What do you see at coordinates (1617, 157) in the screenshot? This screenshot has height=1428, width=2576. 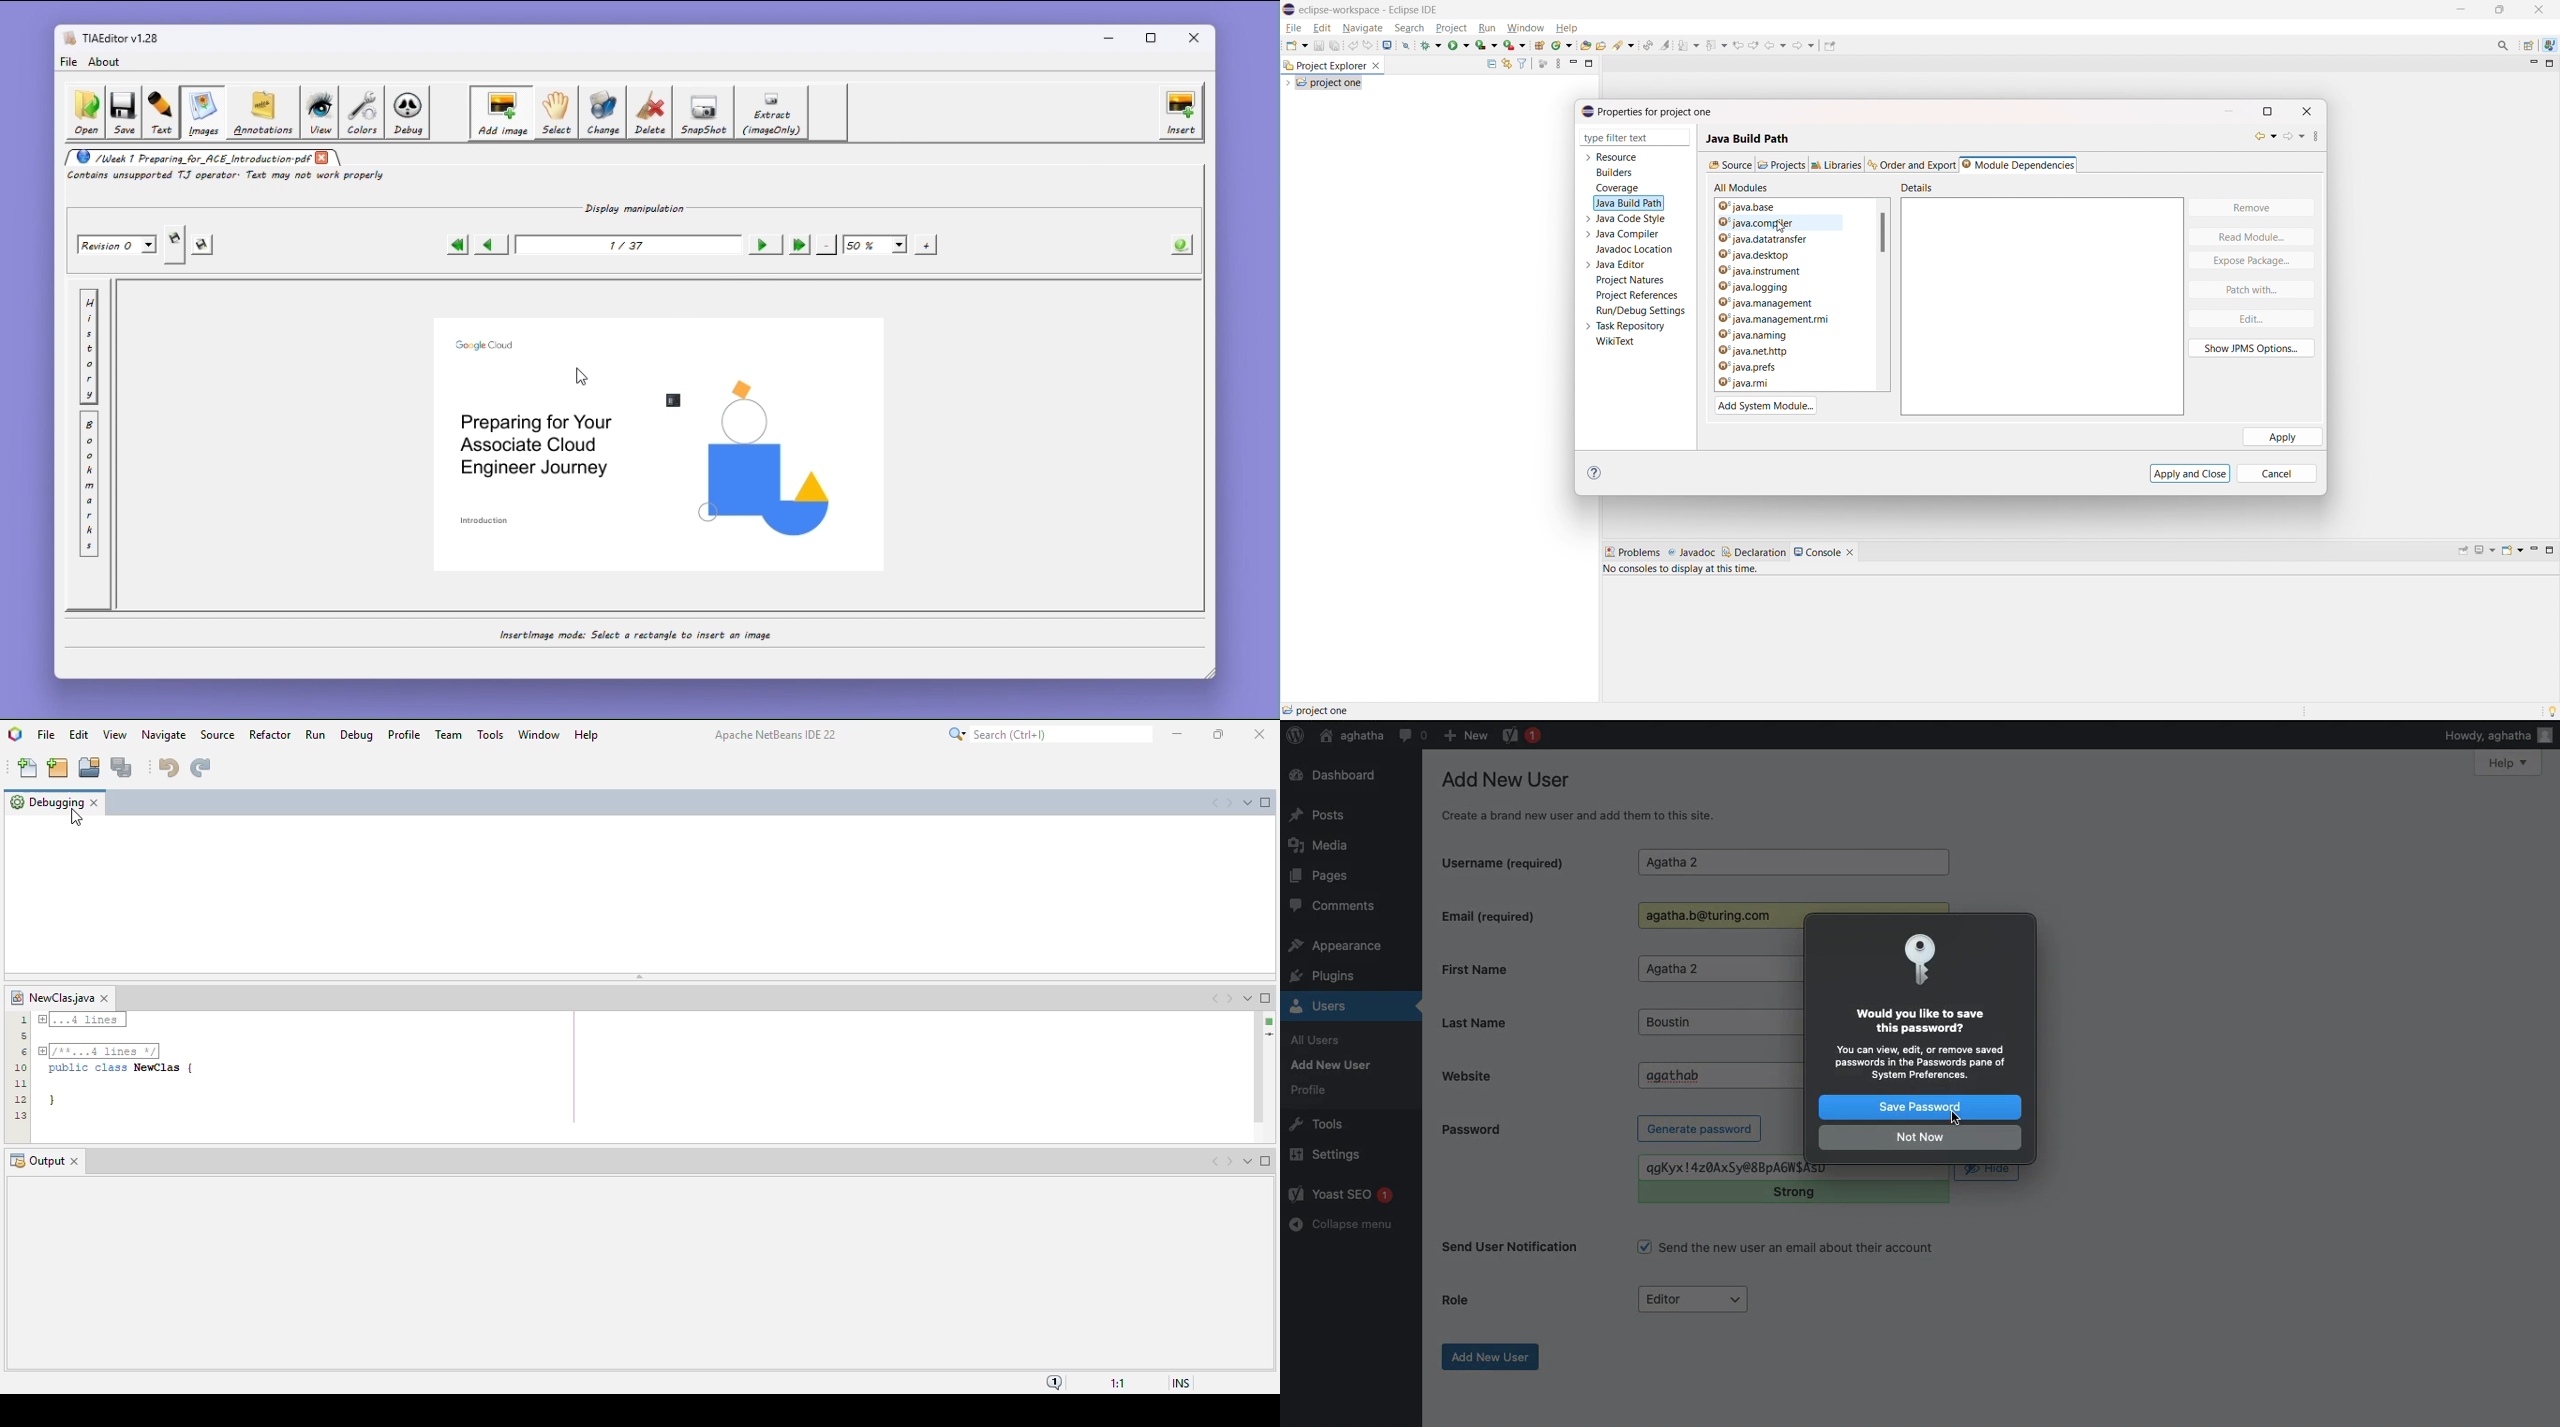 I see `resource` at bounding box center [1617, 157].